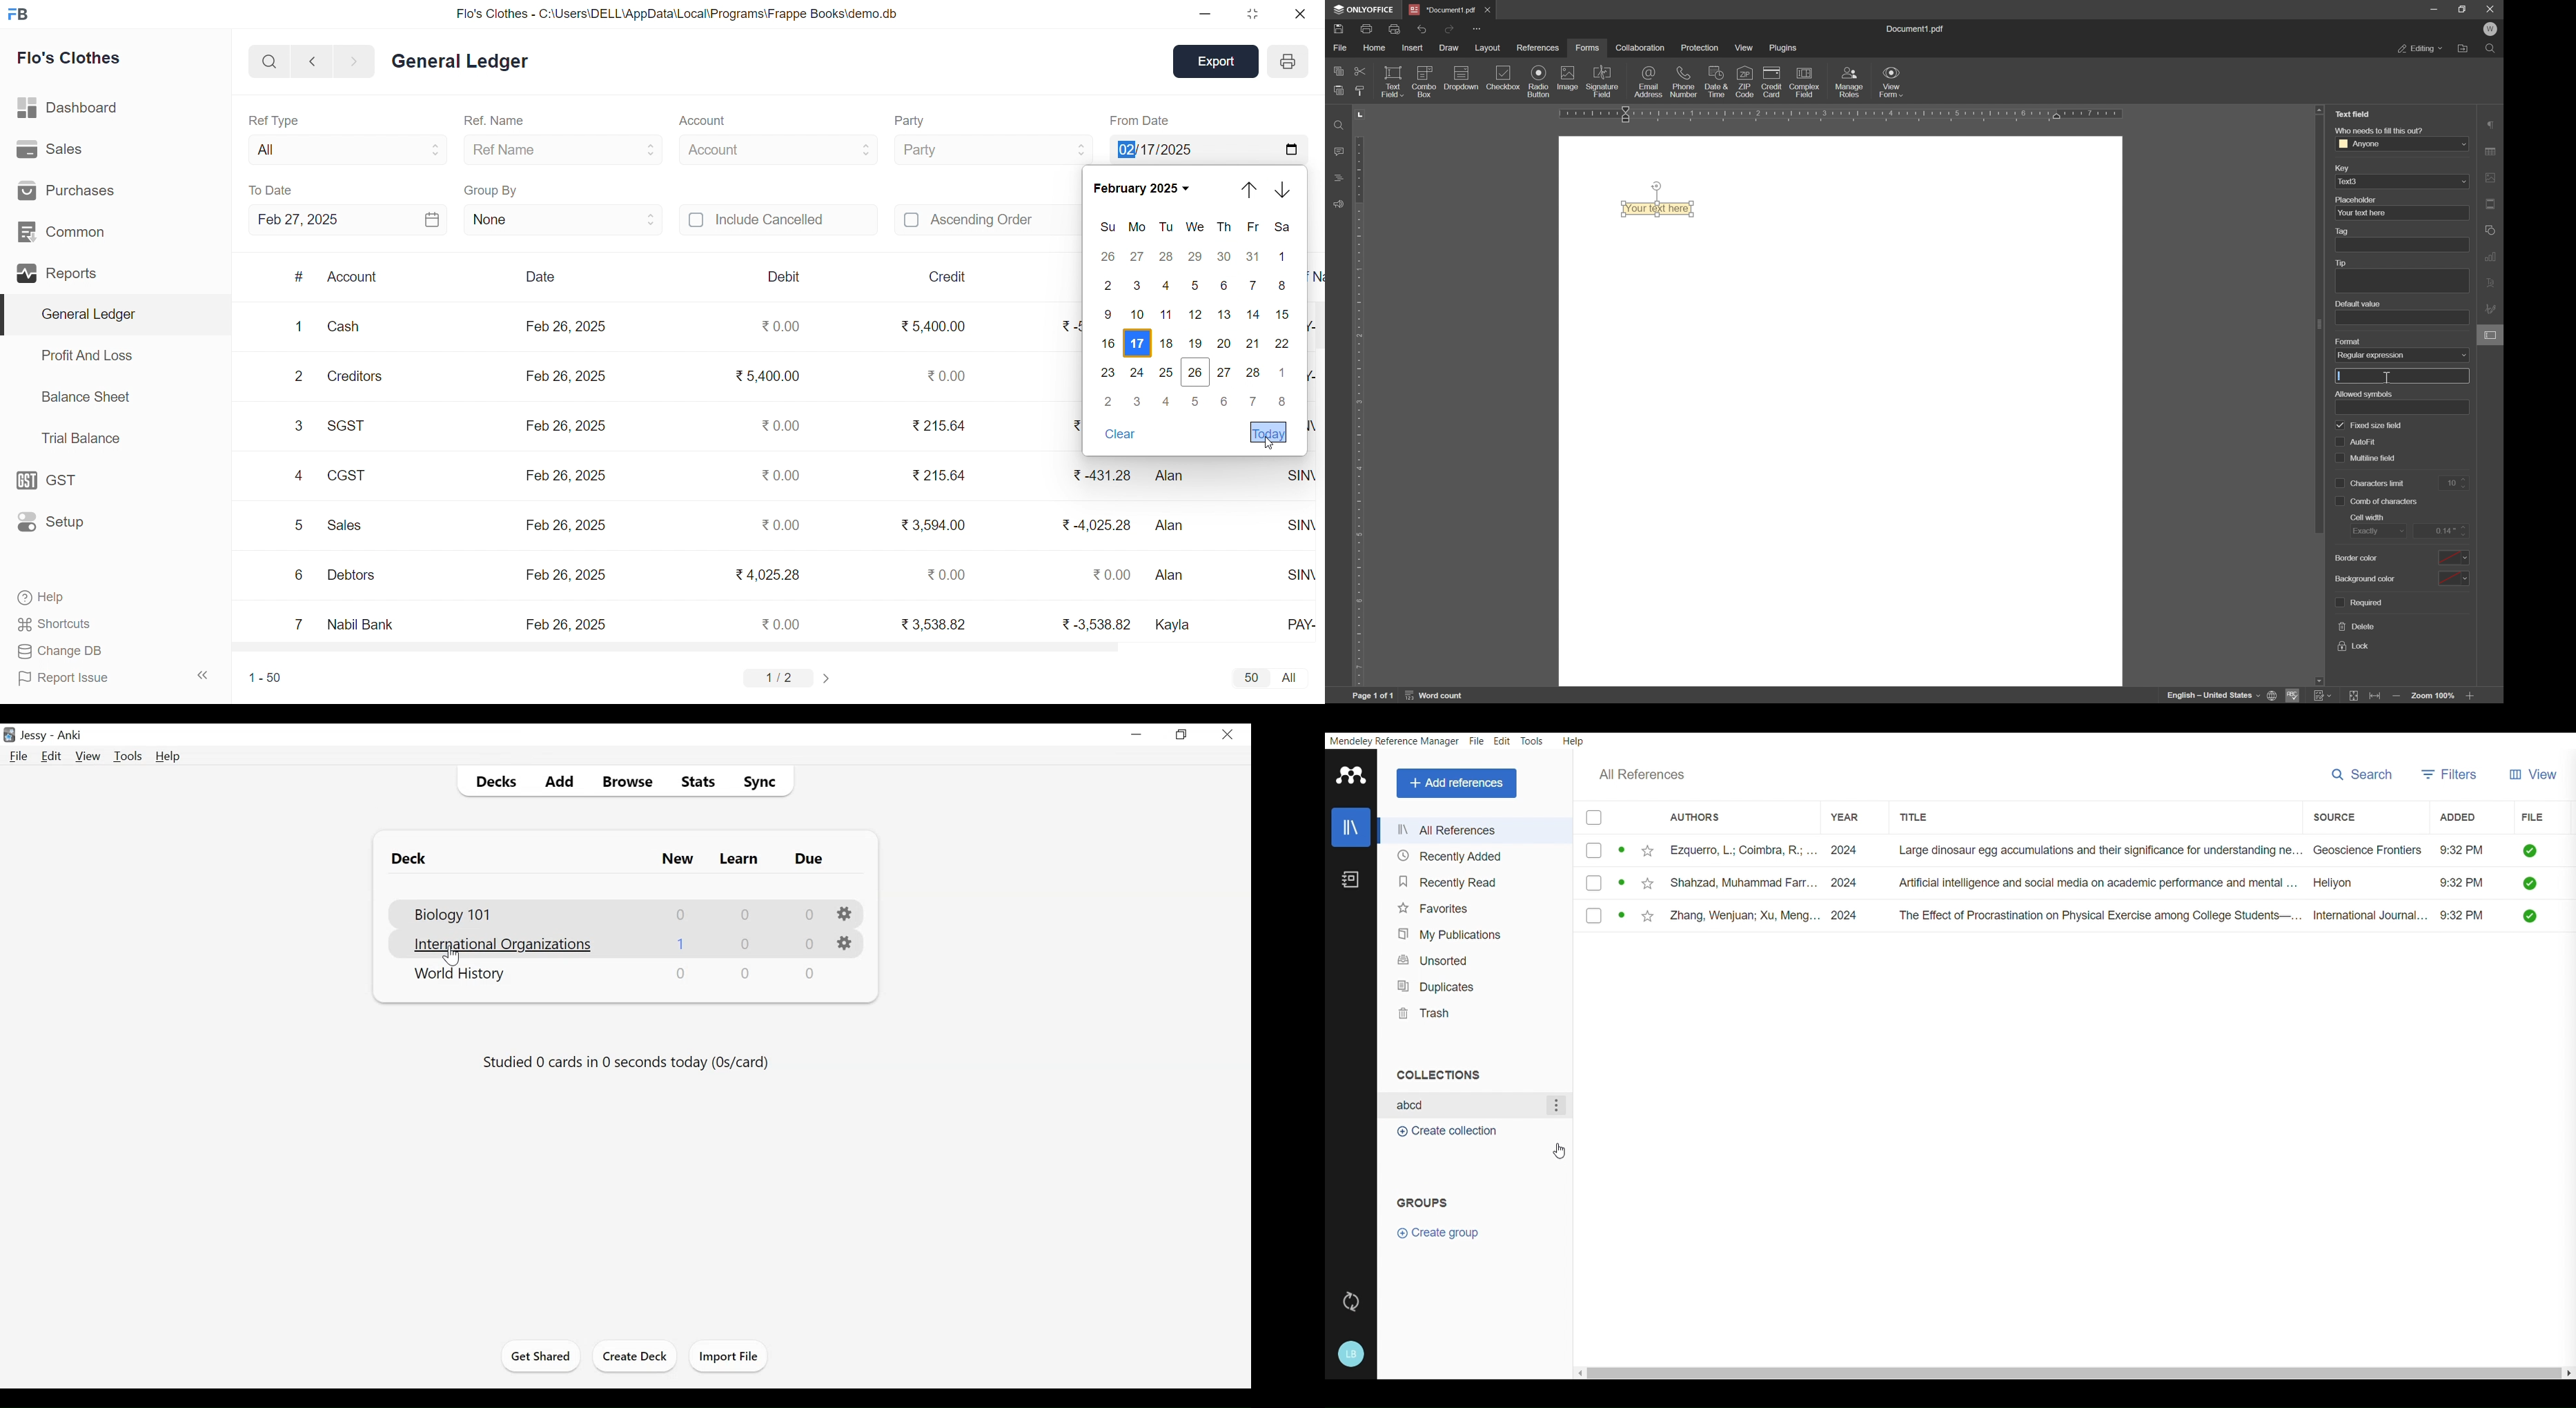  Describe the element at coordinates (1140, 373) in the screenshot. I see `24` at that location.